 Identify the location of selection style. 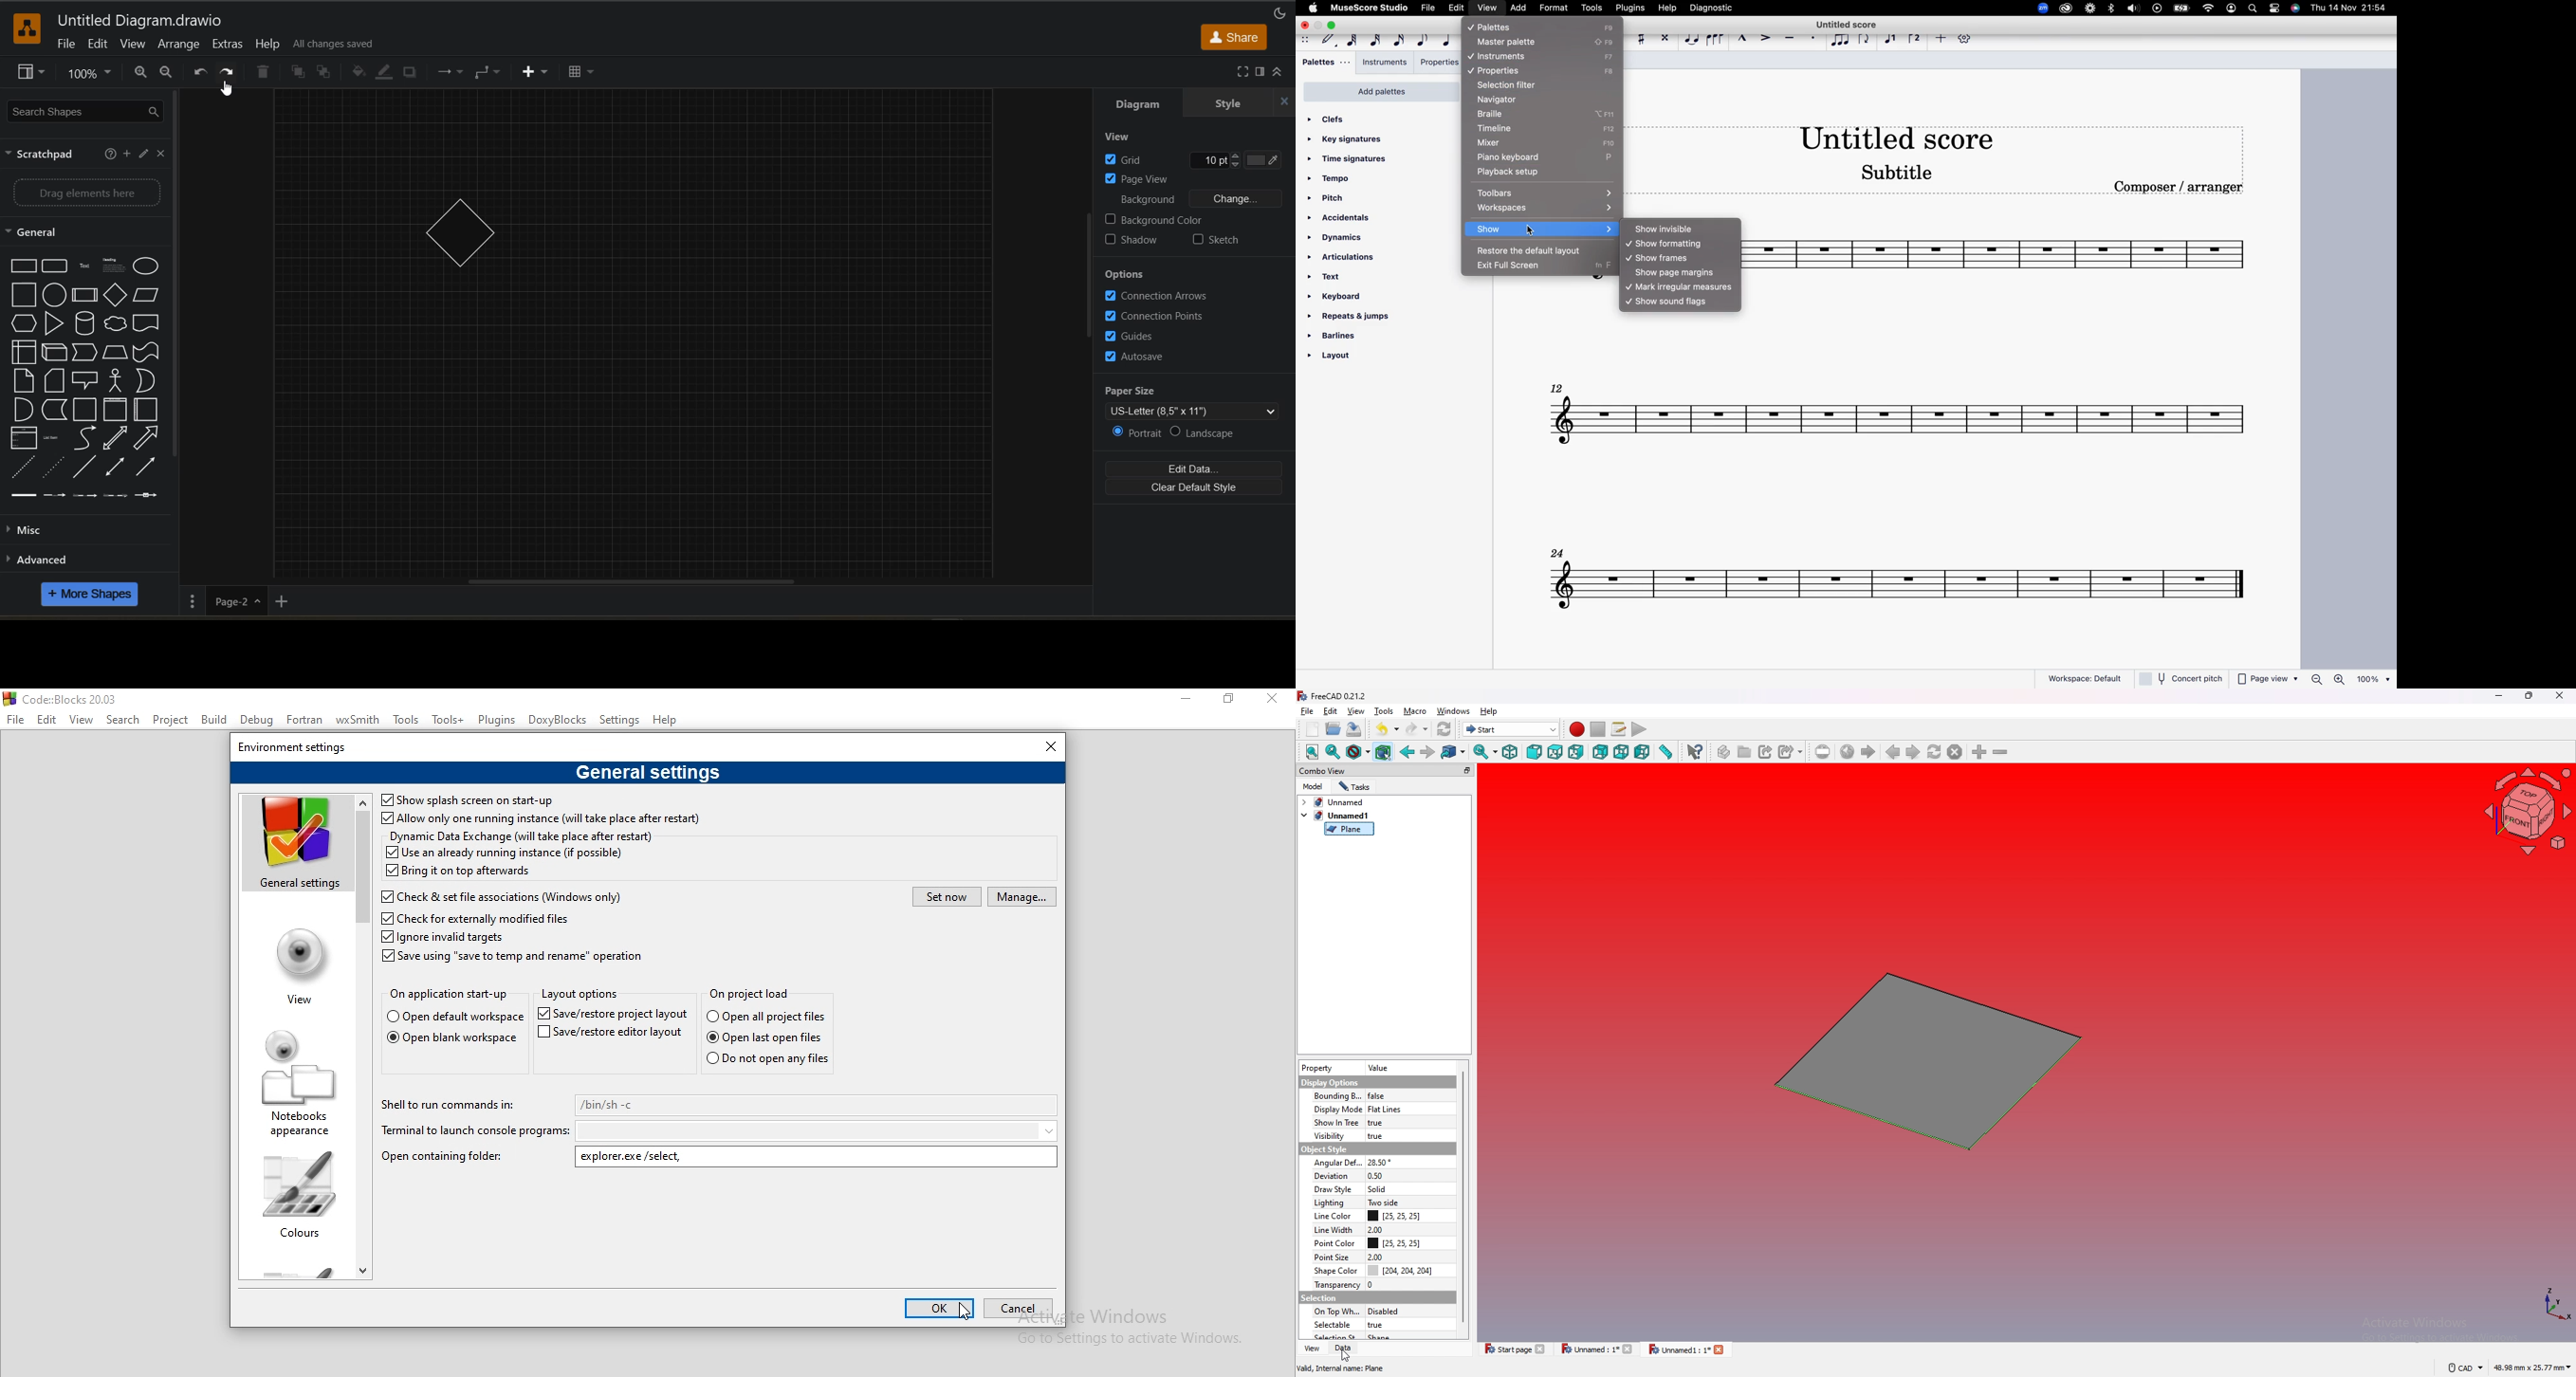
(1336, 1335).